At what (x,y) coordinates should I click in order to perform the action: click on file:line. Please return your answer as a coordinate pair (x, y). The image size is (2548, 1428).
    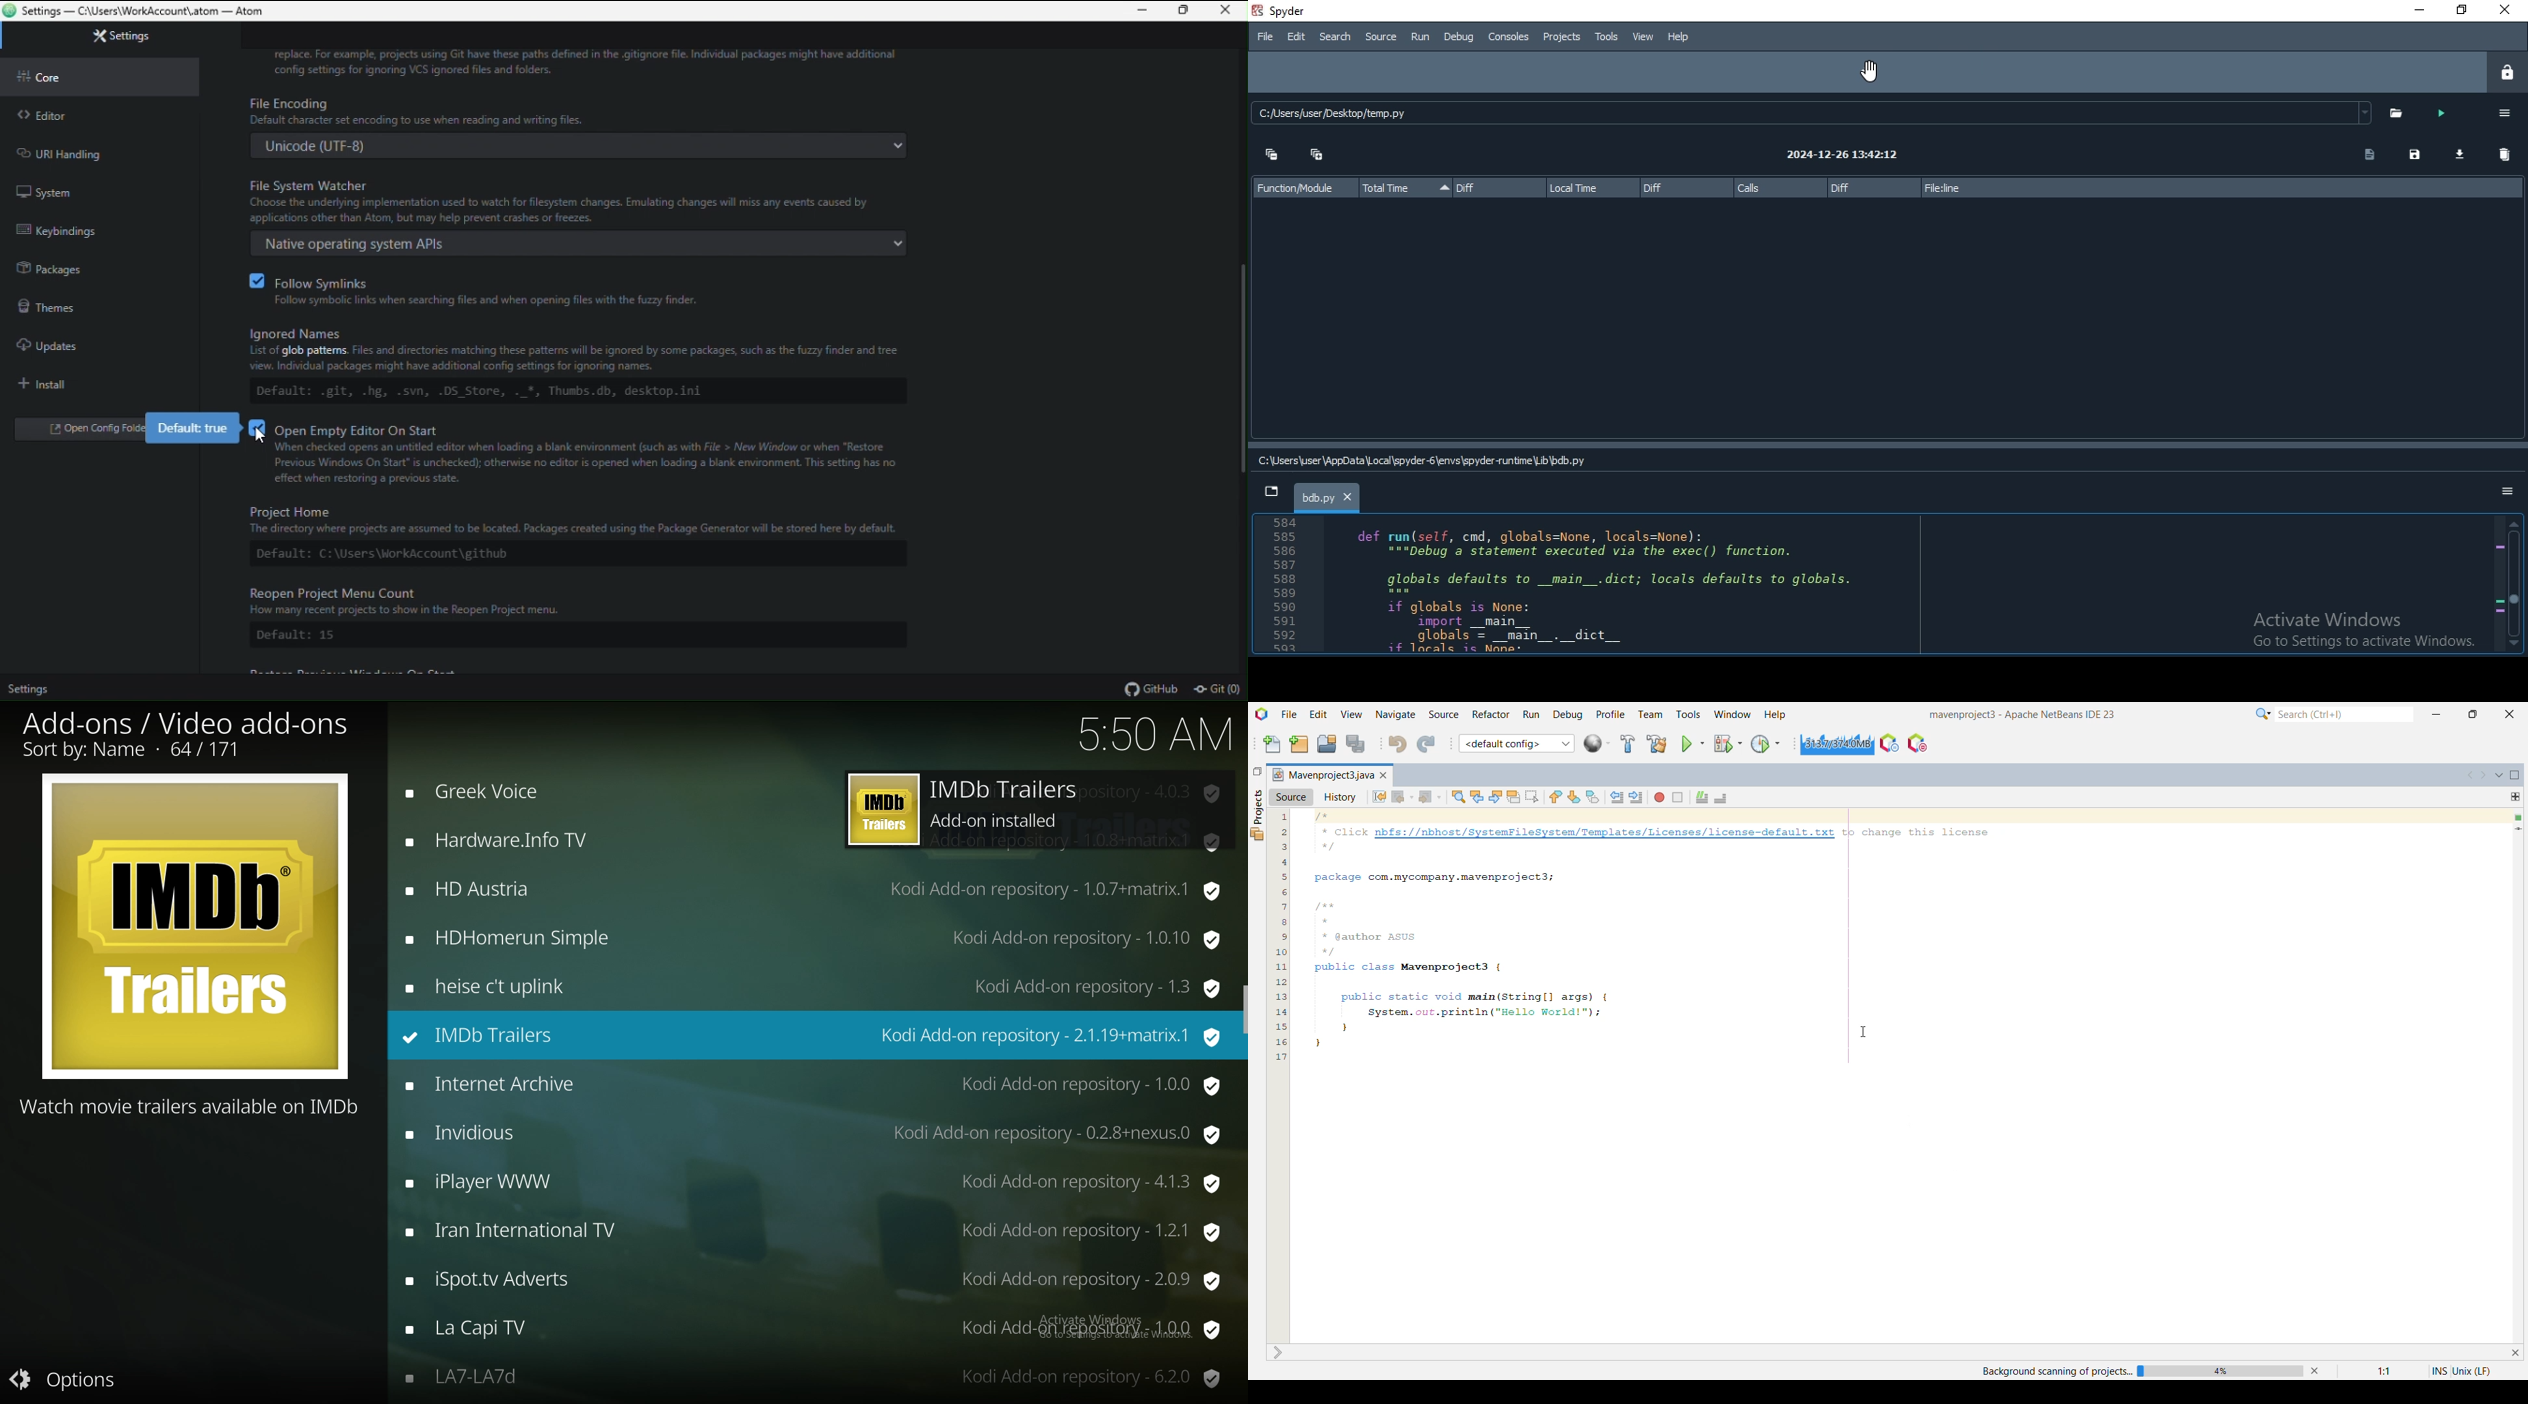
    Looking at the image, I should click on (2220, 187).